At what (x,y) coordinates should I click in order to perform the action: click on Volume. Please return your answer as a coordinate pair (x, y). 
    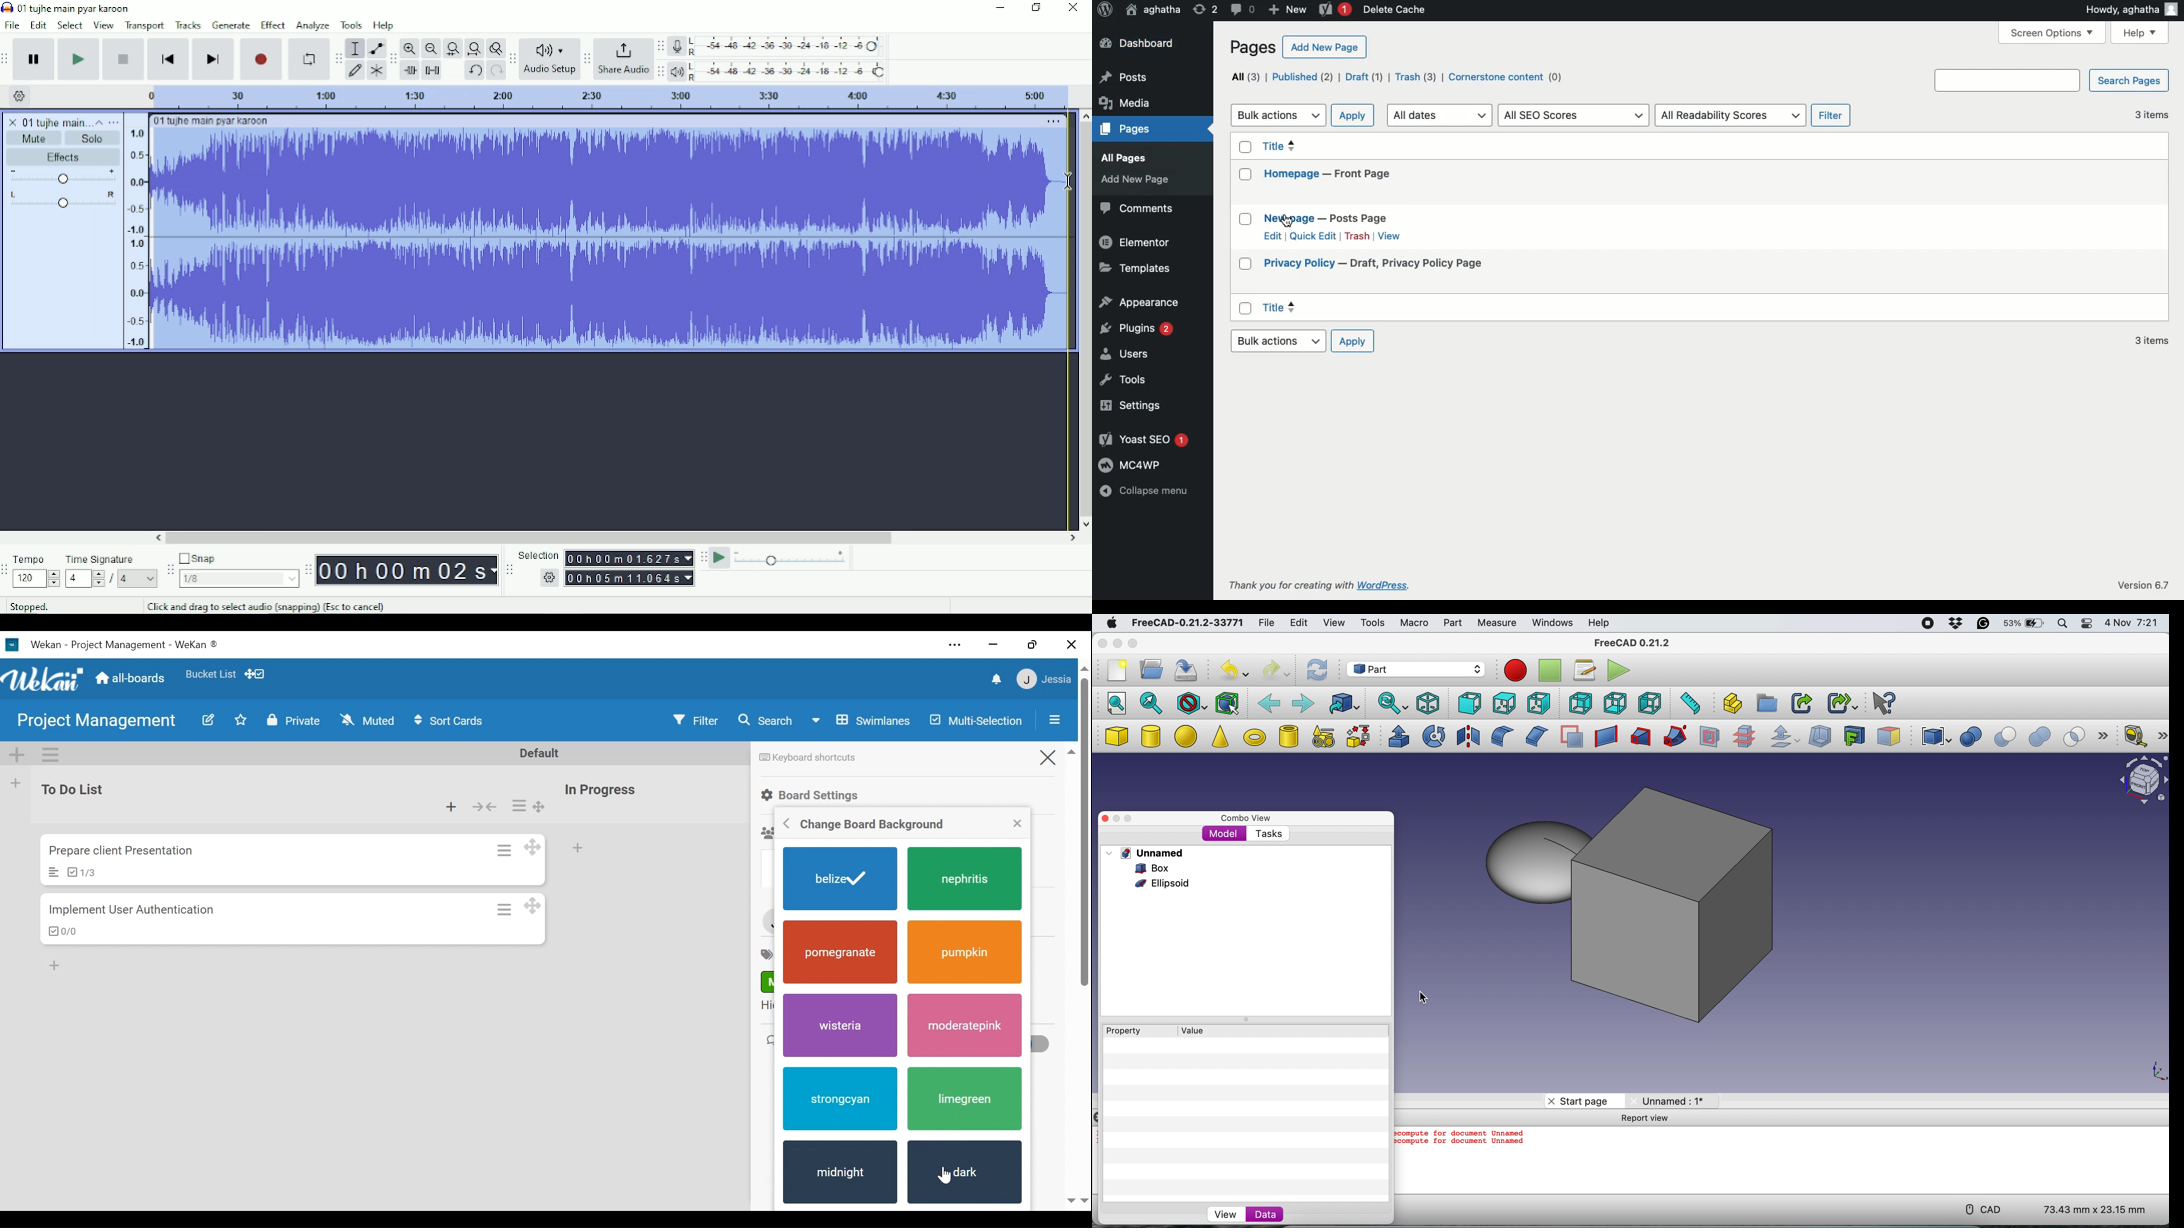
    Looking at the image, I should click on (63, 176).